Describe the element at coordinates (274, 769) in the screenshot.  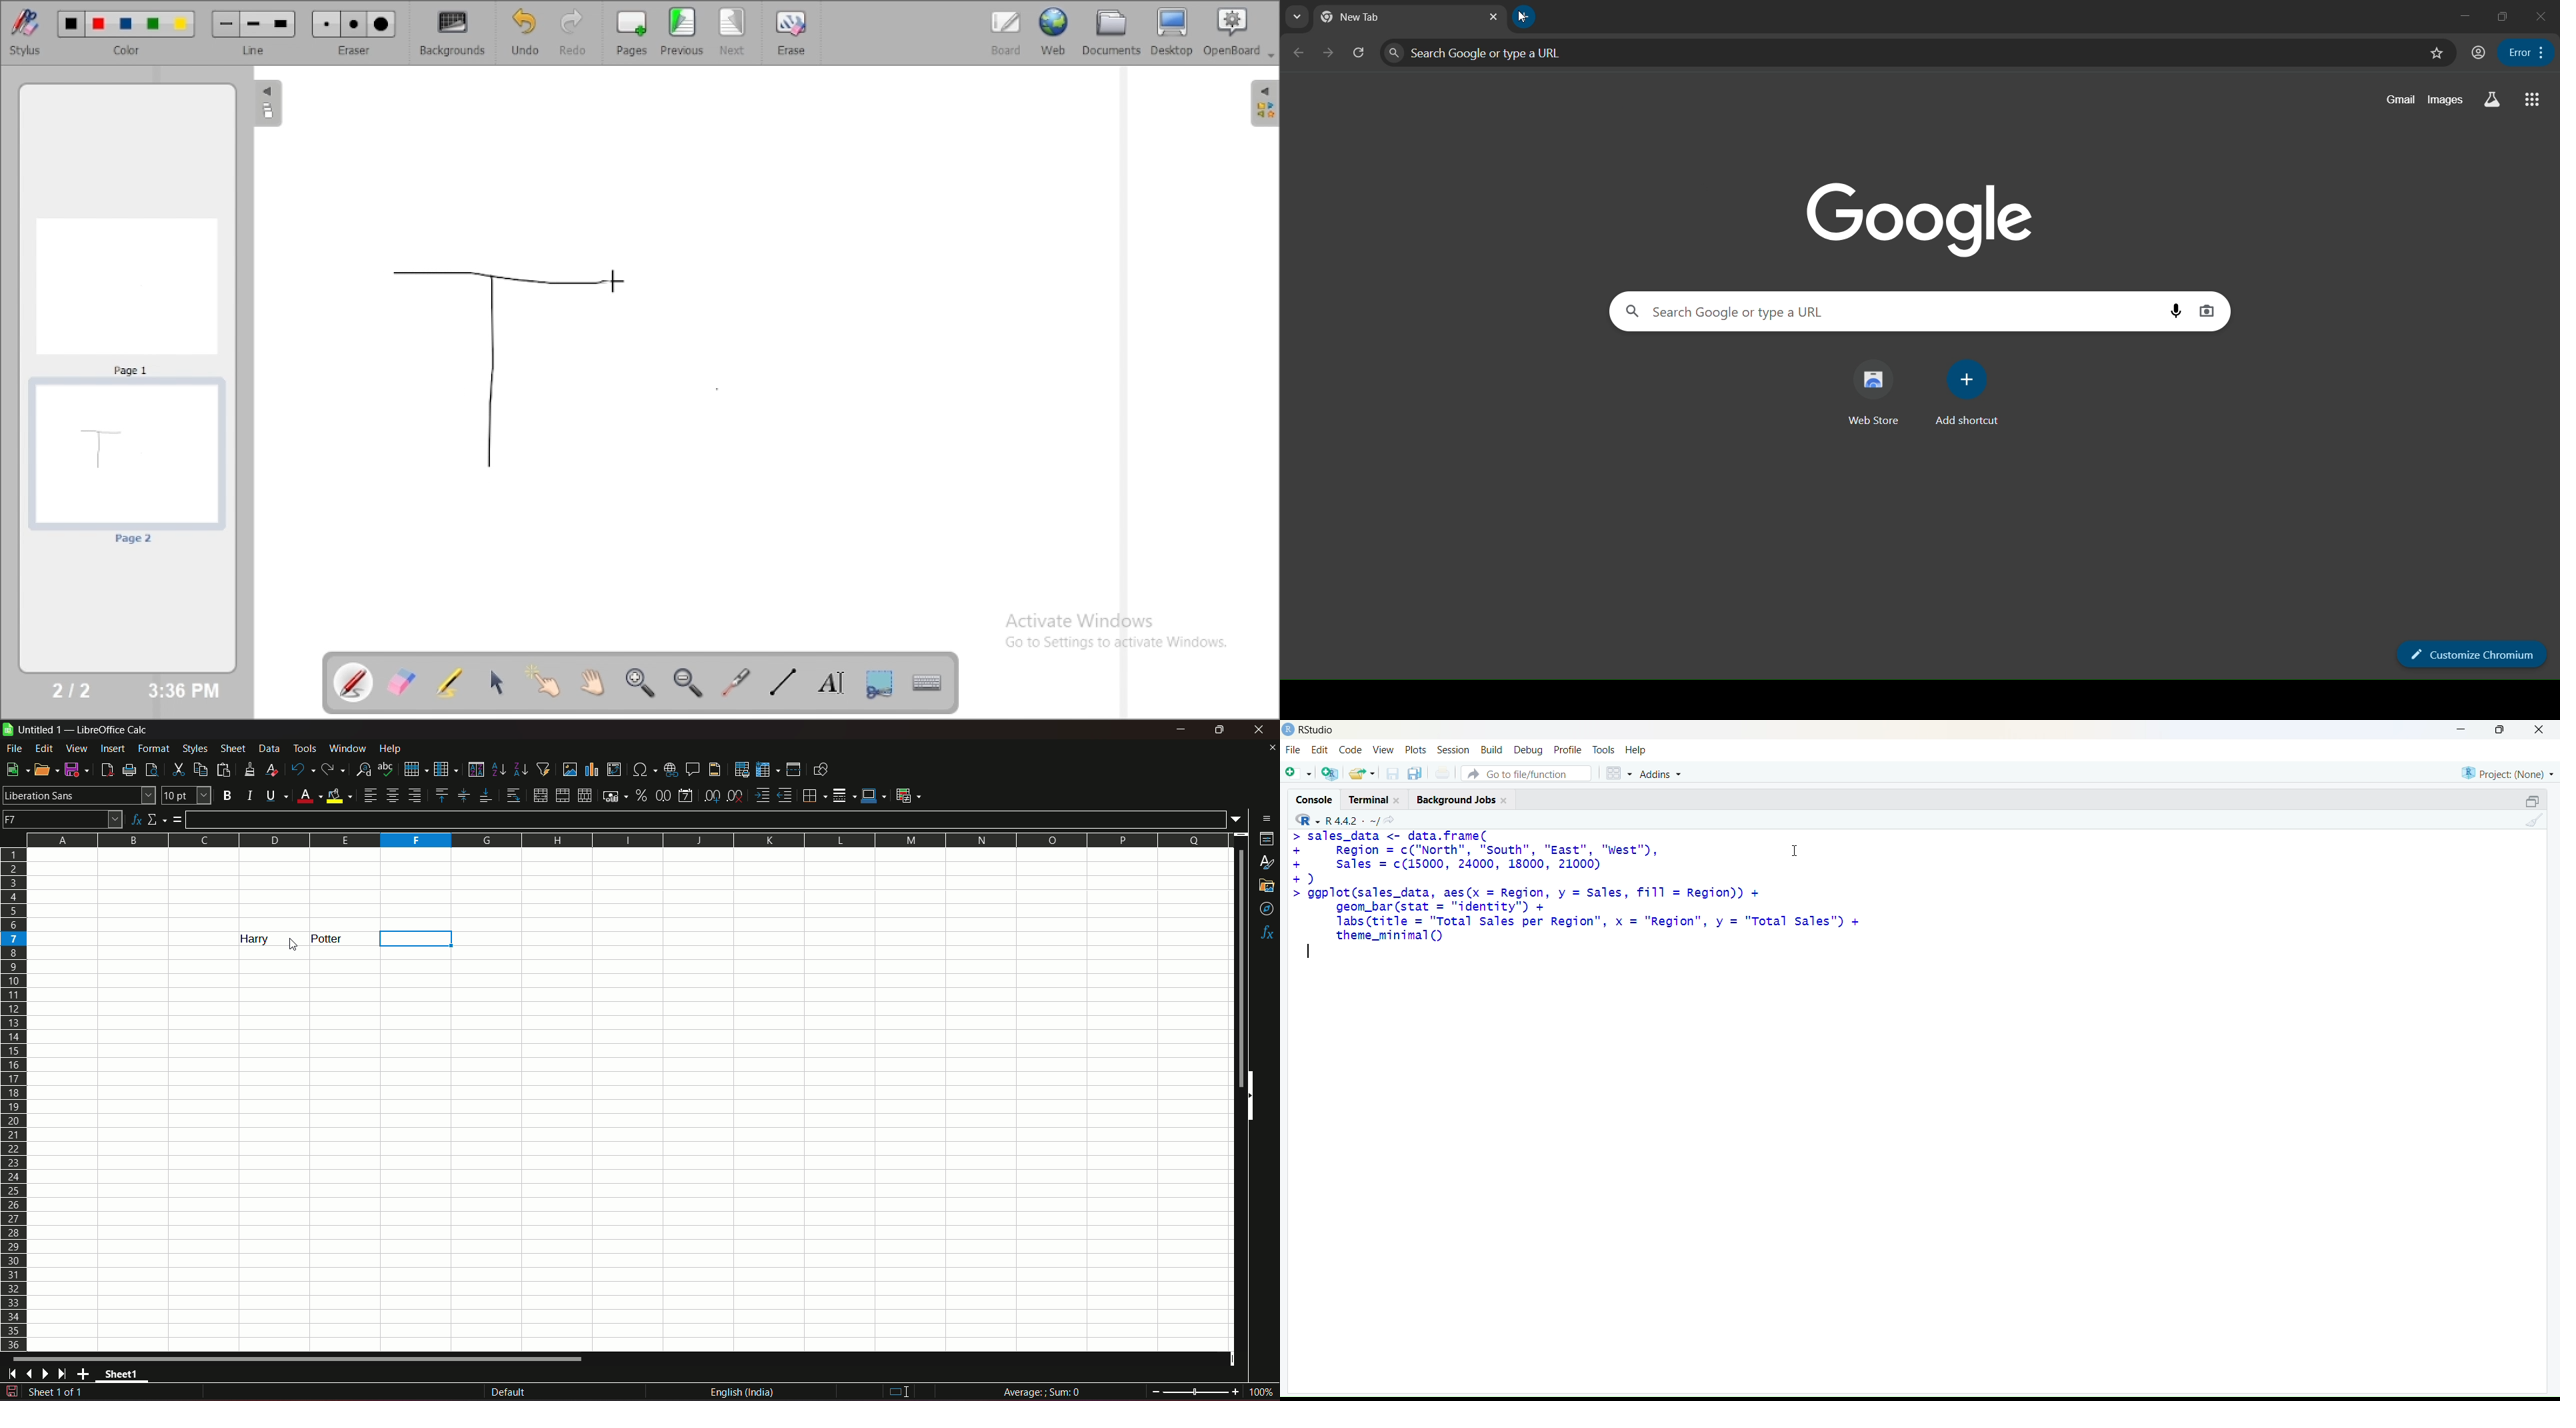
I see `clear direct formatting` at that location.